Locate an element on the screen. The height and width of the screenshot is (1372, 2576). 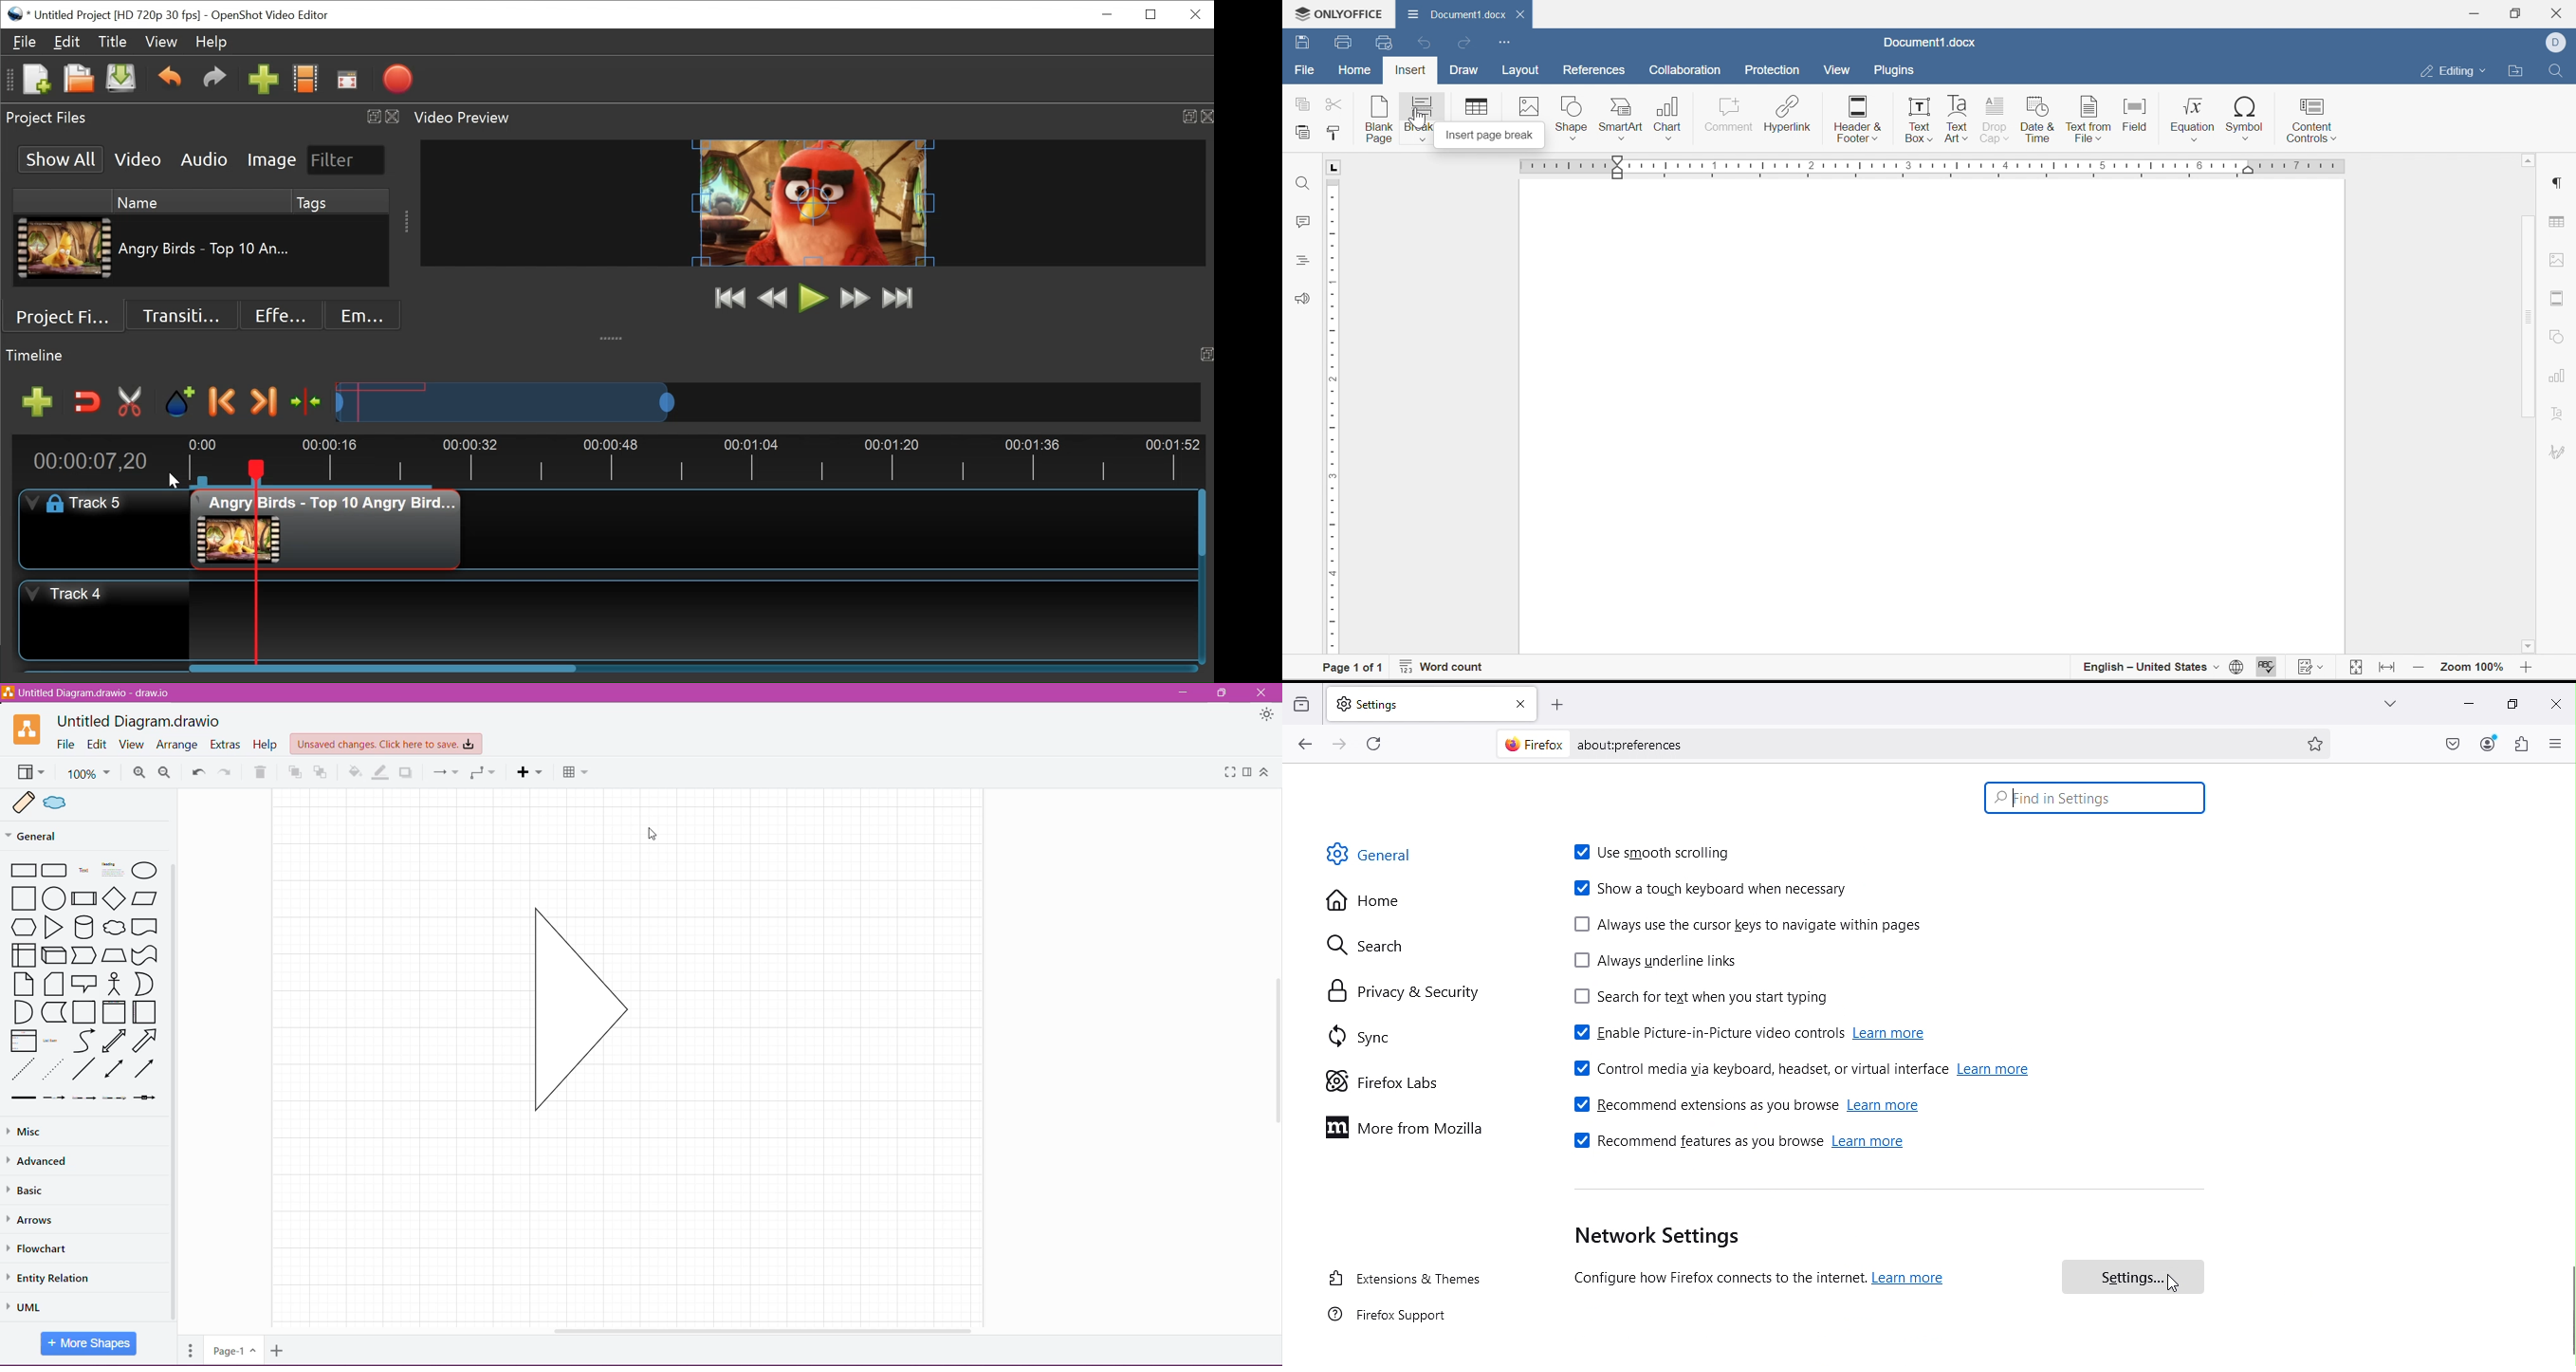
Clip Nmae is located at coordinates (208, 249).